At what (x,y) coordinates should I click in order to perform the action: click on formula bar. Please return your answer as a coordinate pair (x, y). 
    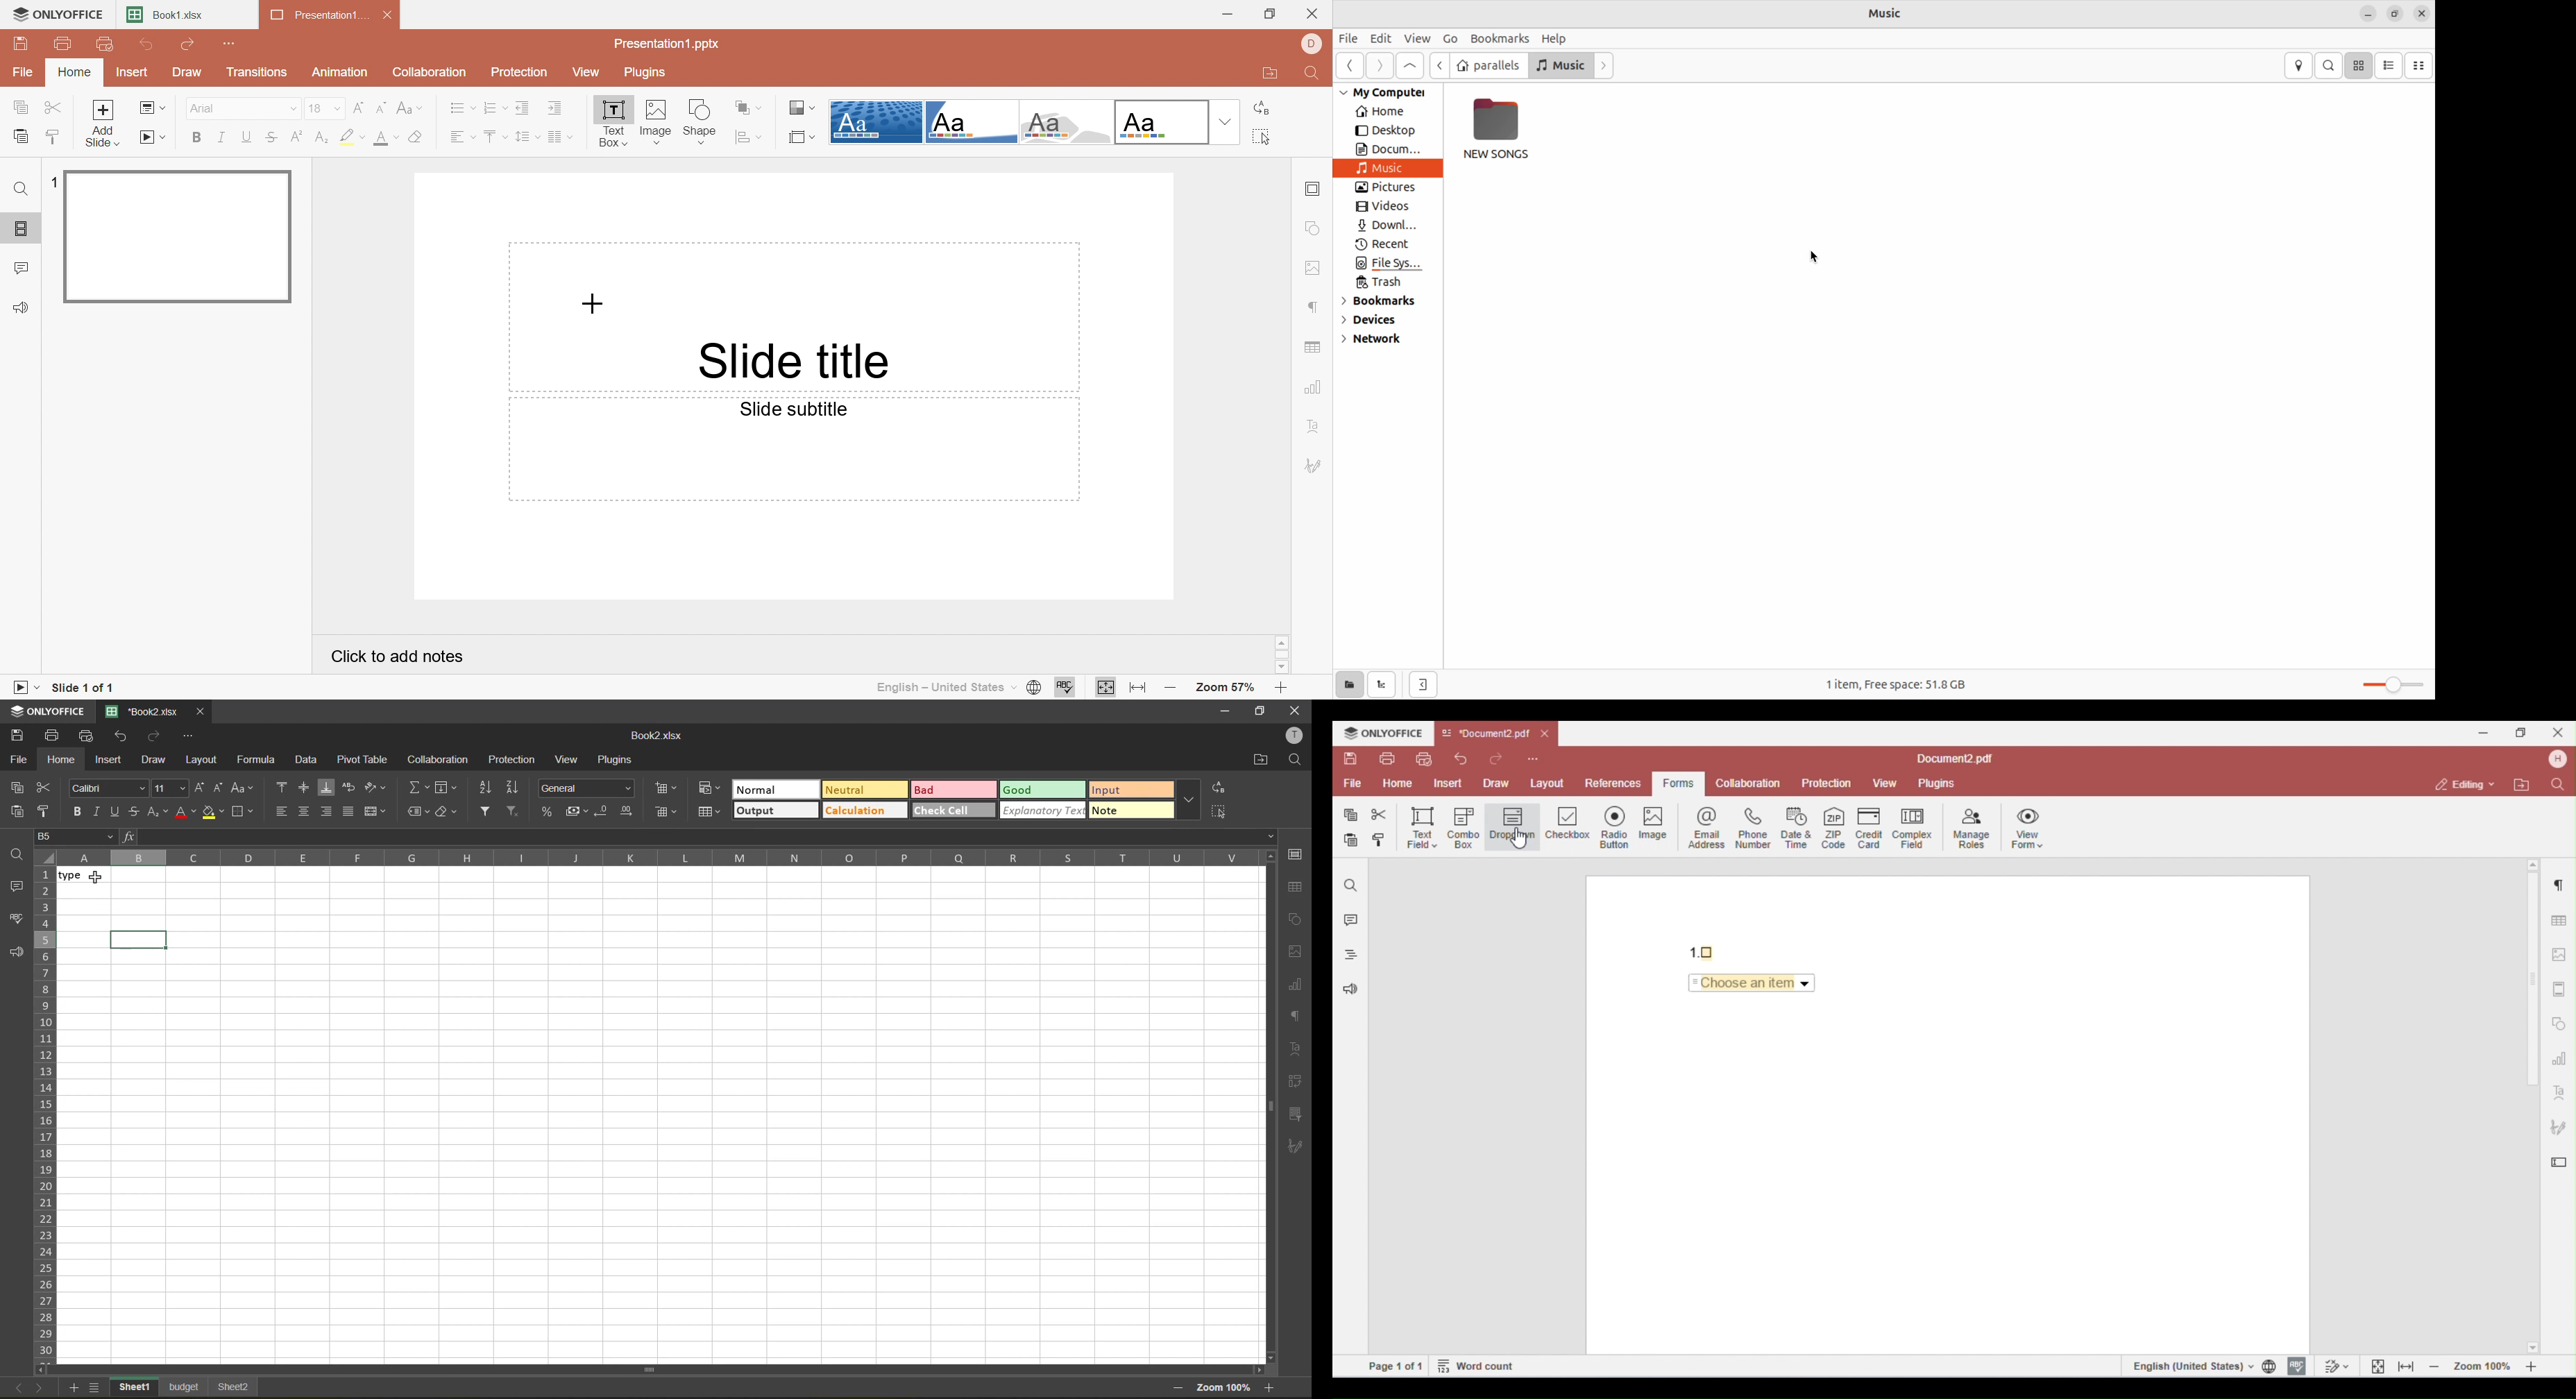
    Looking at the image, I should click on (709, 837).